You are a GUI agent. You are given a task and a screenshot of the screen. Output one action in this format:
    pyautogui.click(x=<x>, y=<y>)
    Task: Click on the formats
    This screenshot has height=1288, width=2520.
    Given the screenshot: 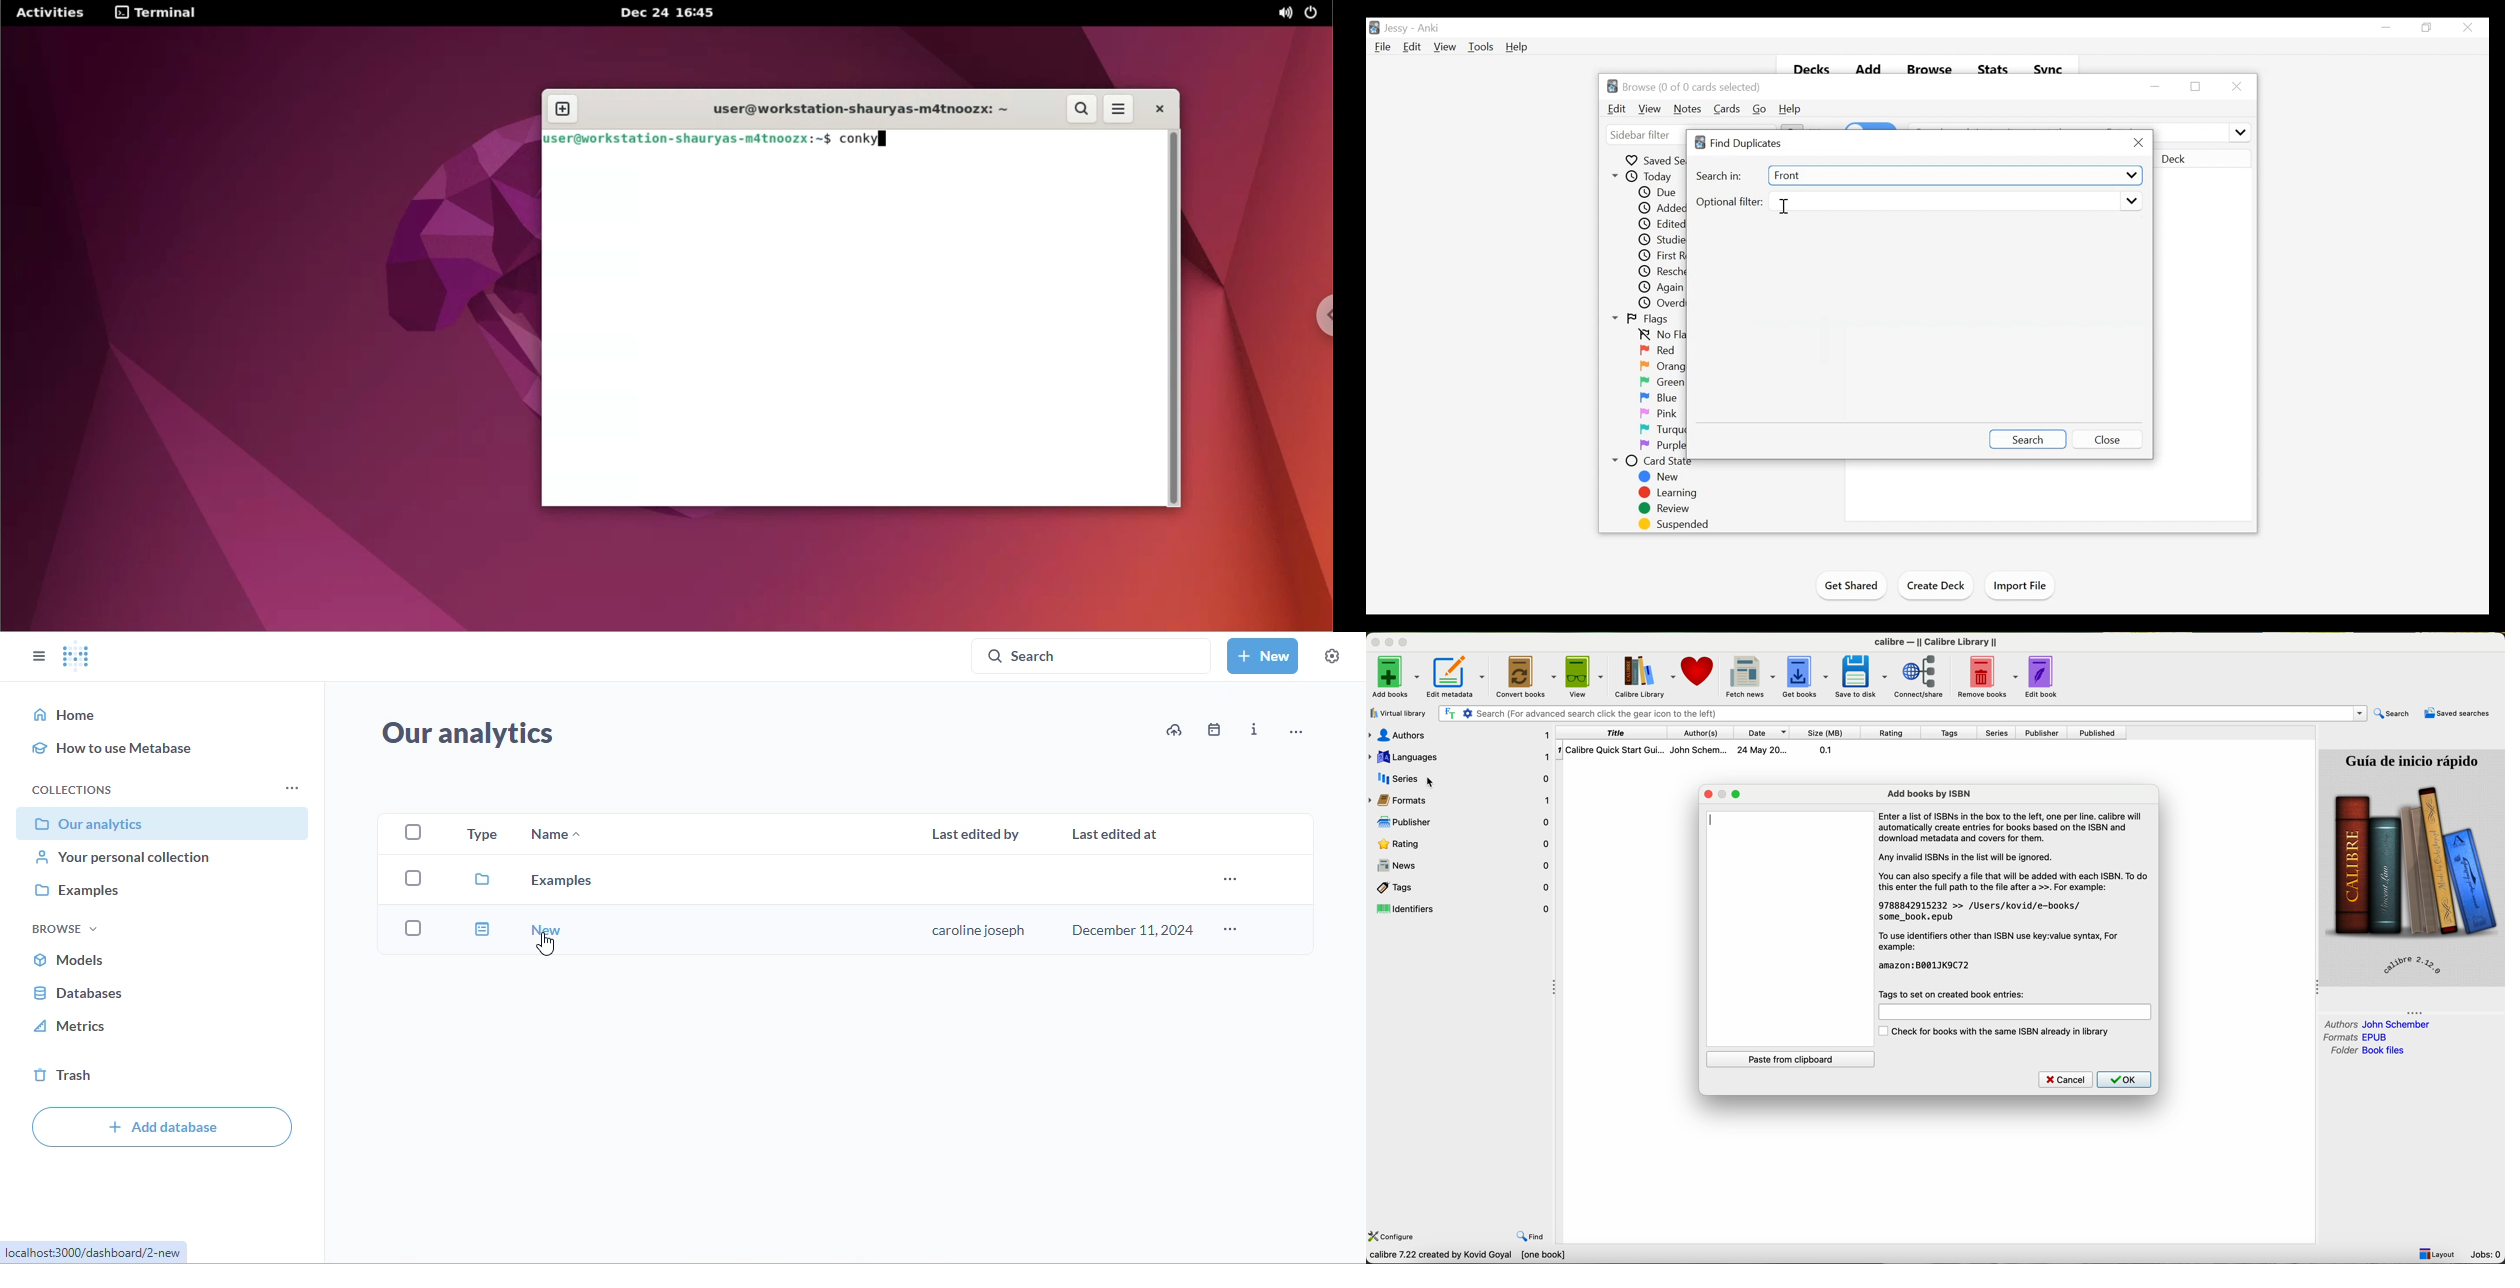 What is the action you would take?
    pyautogui.click(x=2358, y=1037)
    